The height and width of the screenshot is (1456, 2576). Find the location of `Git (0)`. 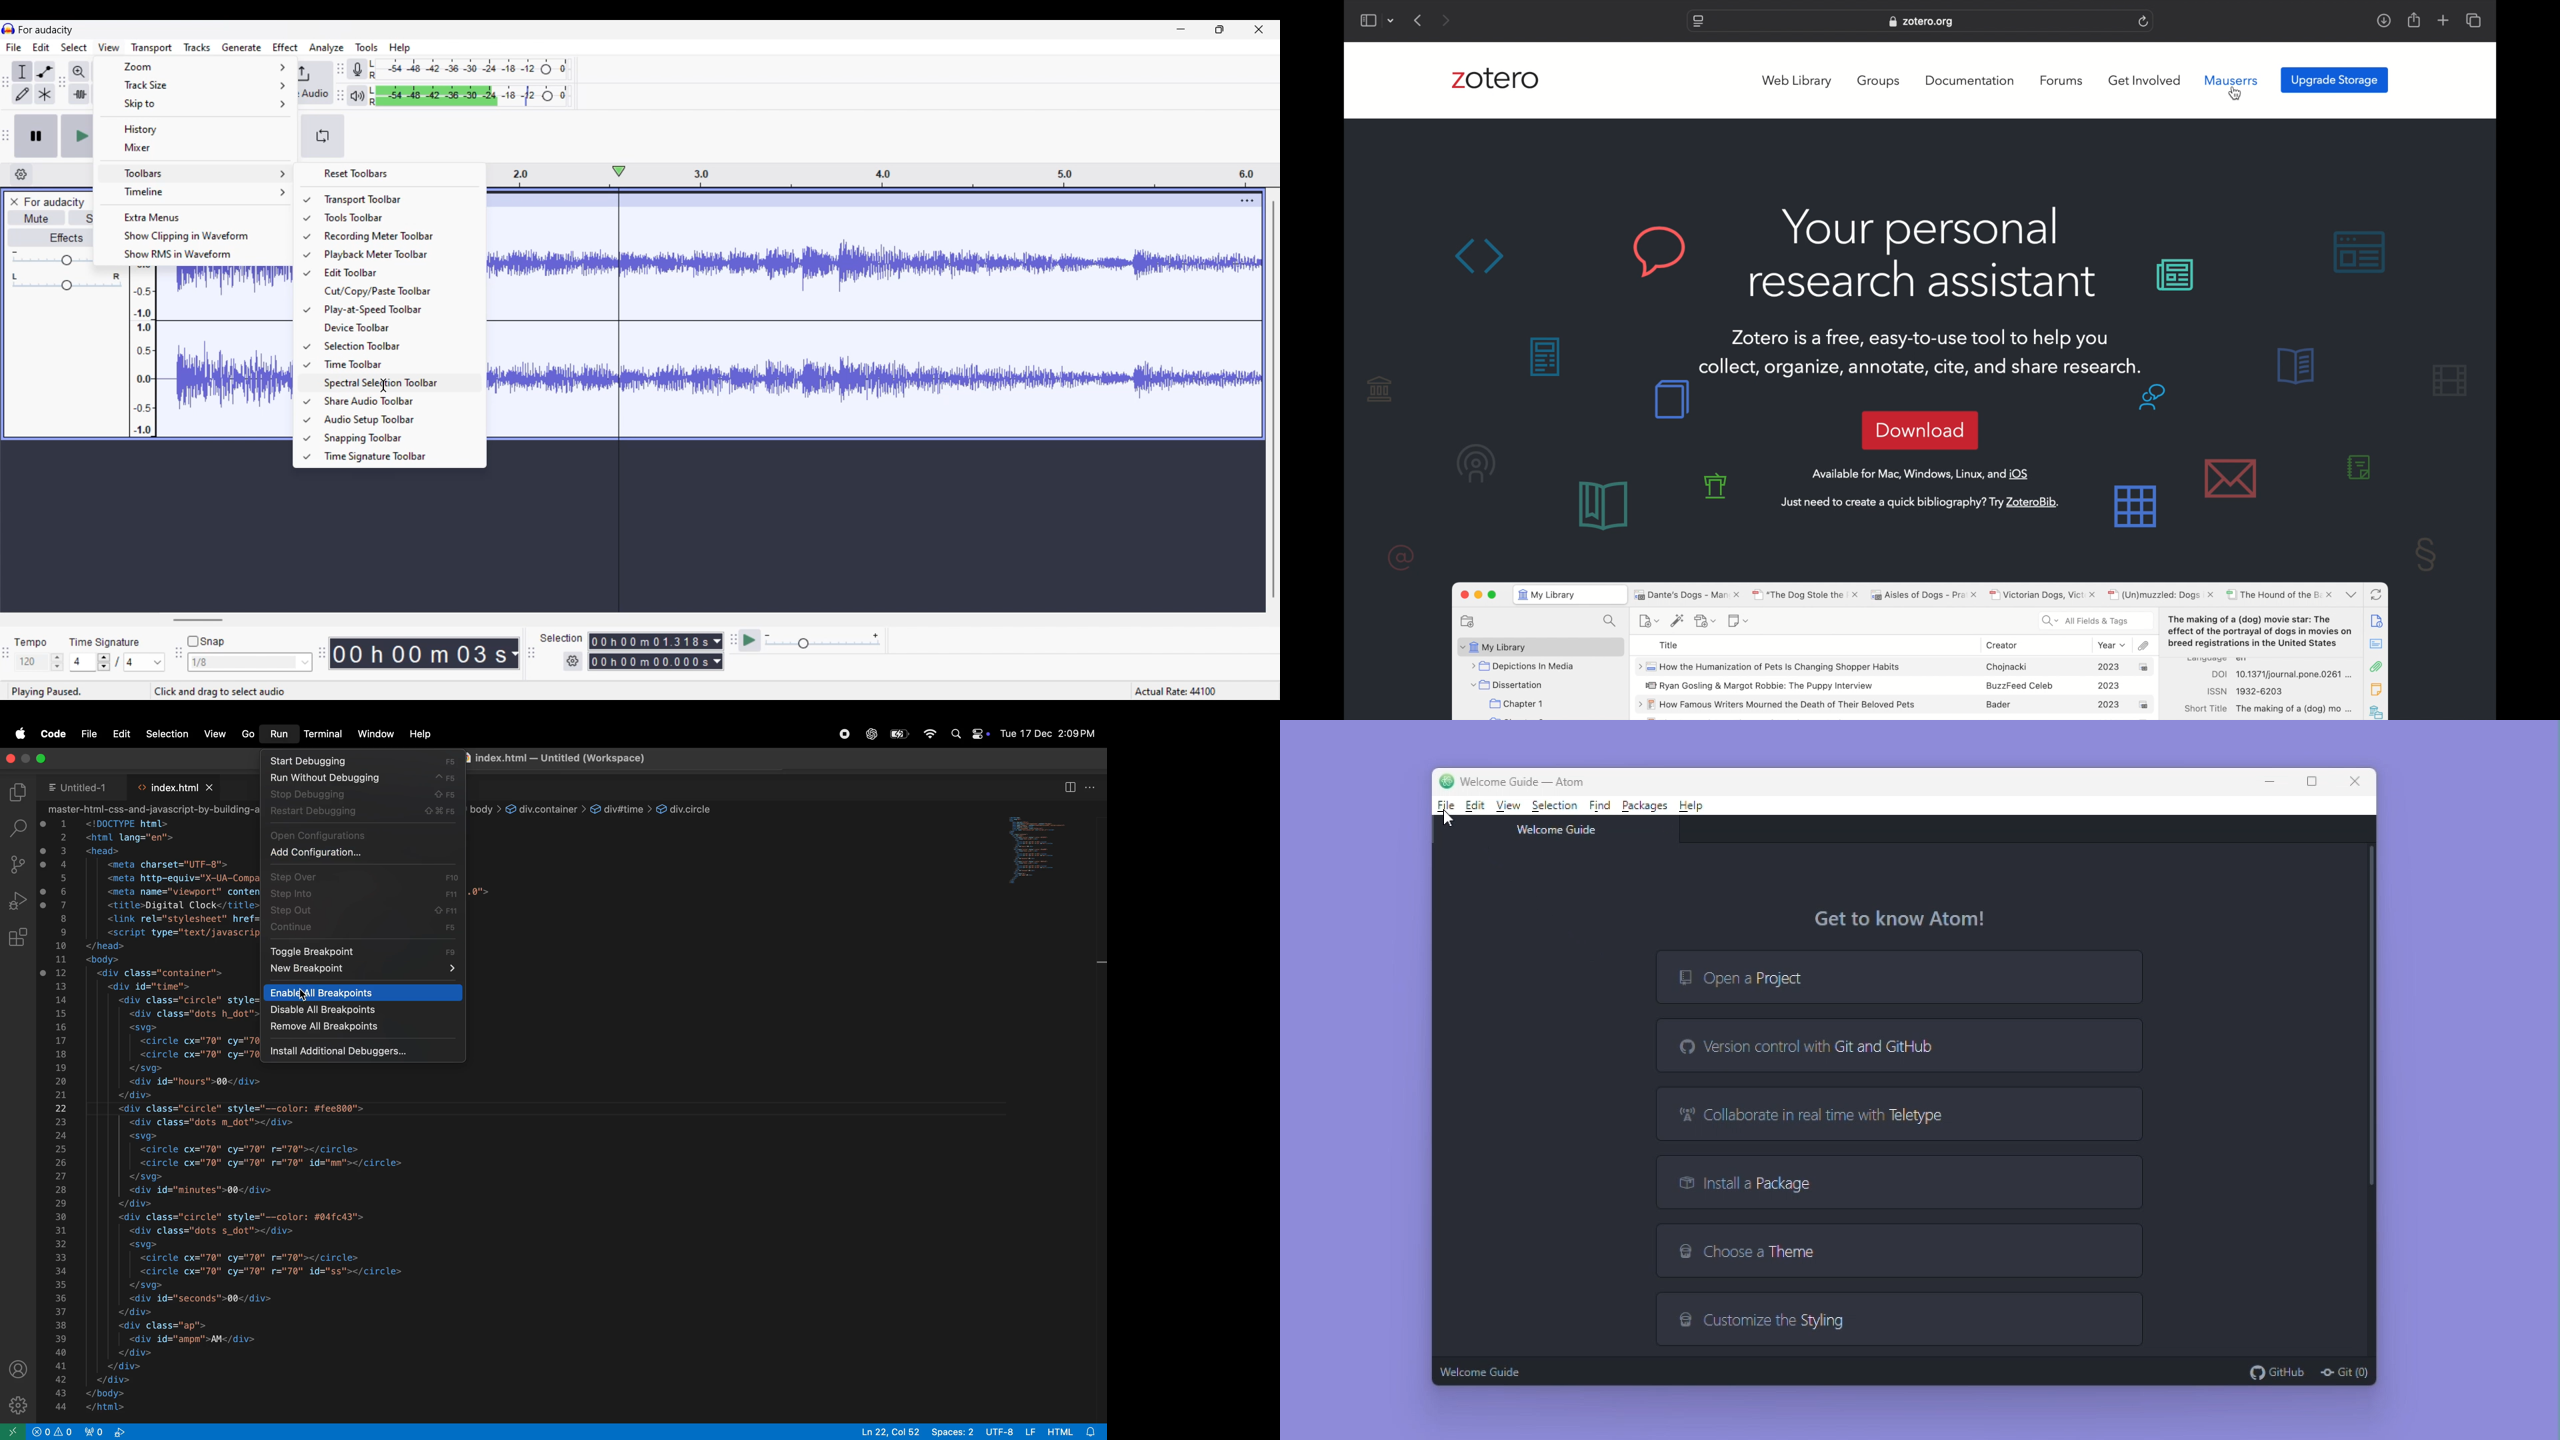

Git (0) is located at coordinates (2344, 1372).